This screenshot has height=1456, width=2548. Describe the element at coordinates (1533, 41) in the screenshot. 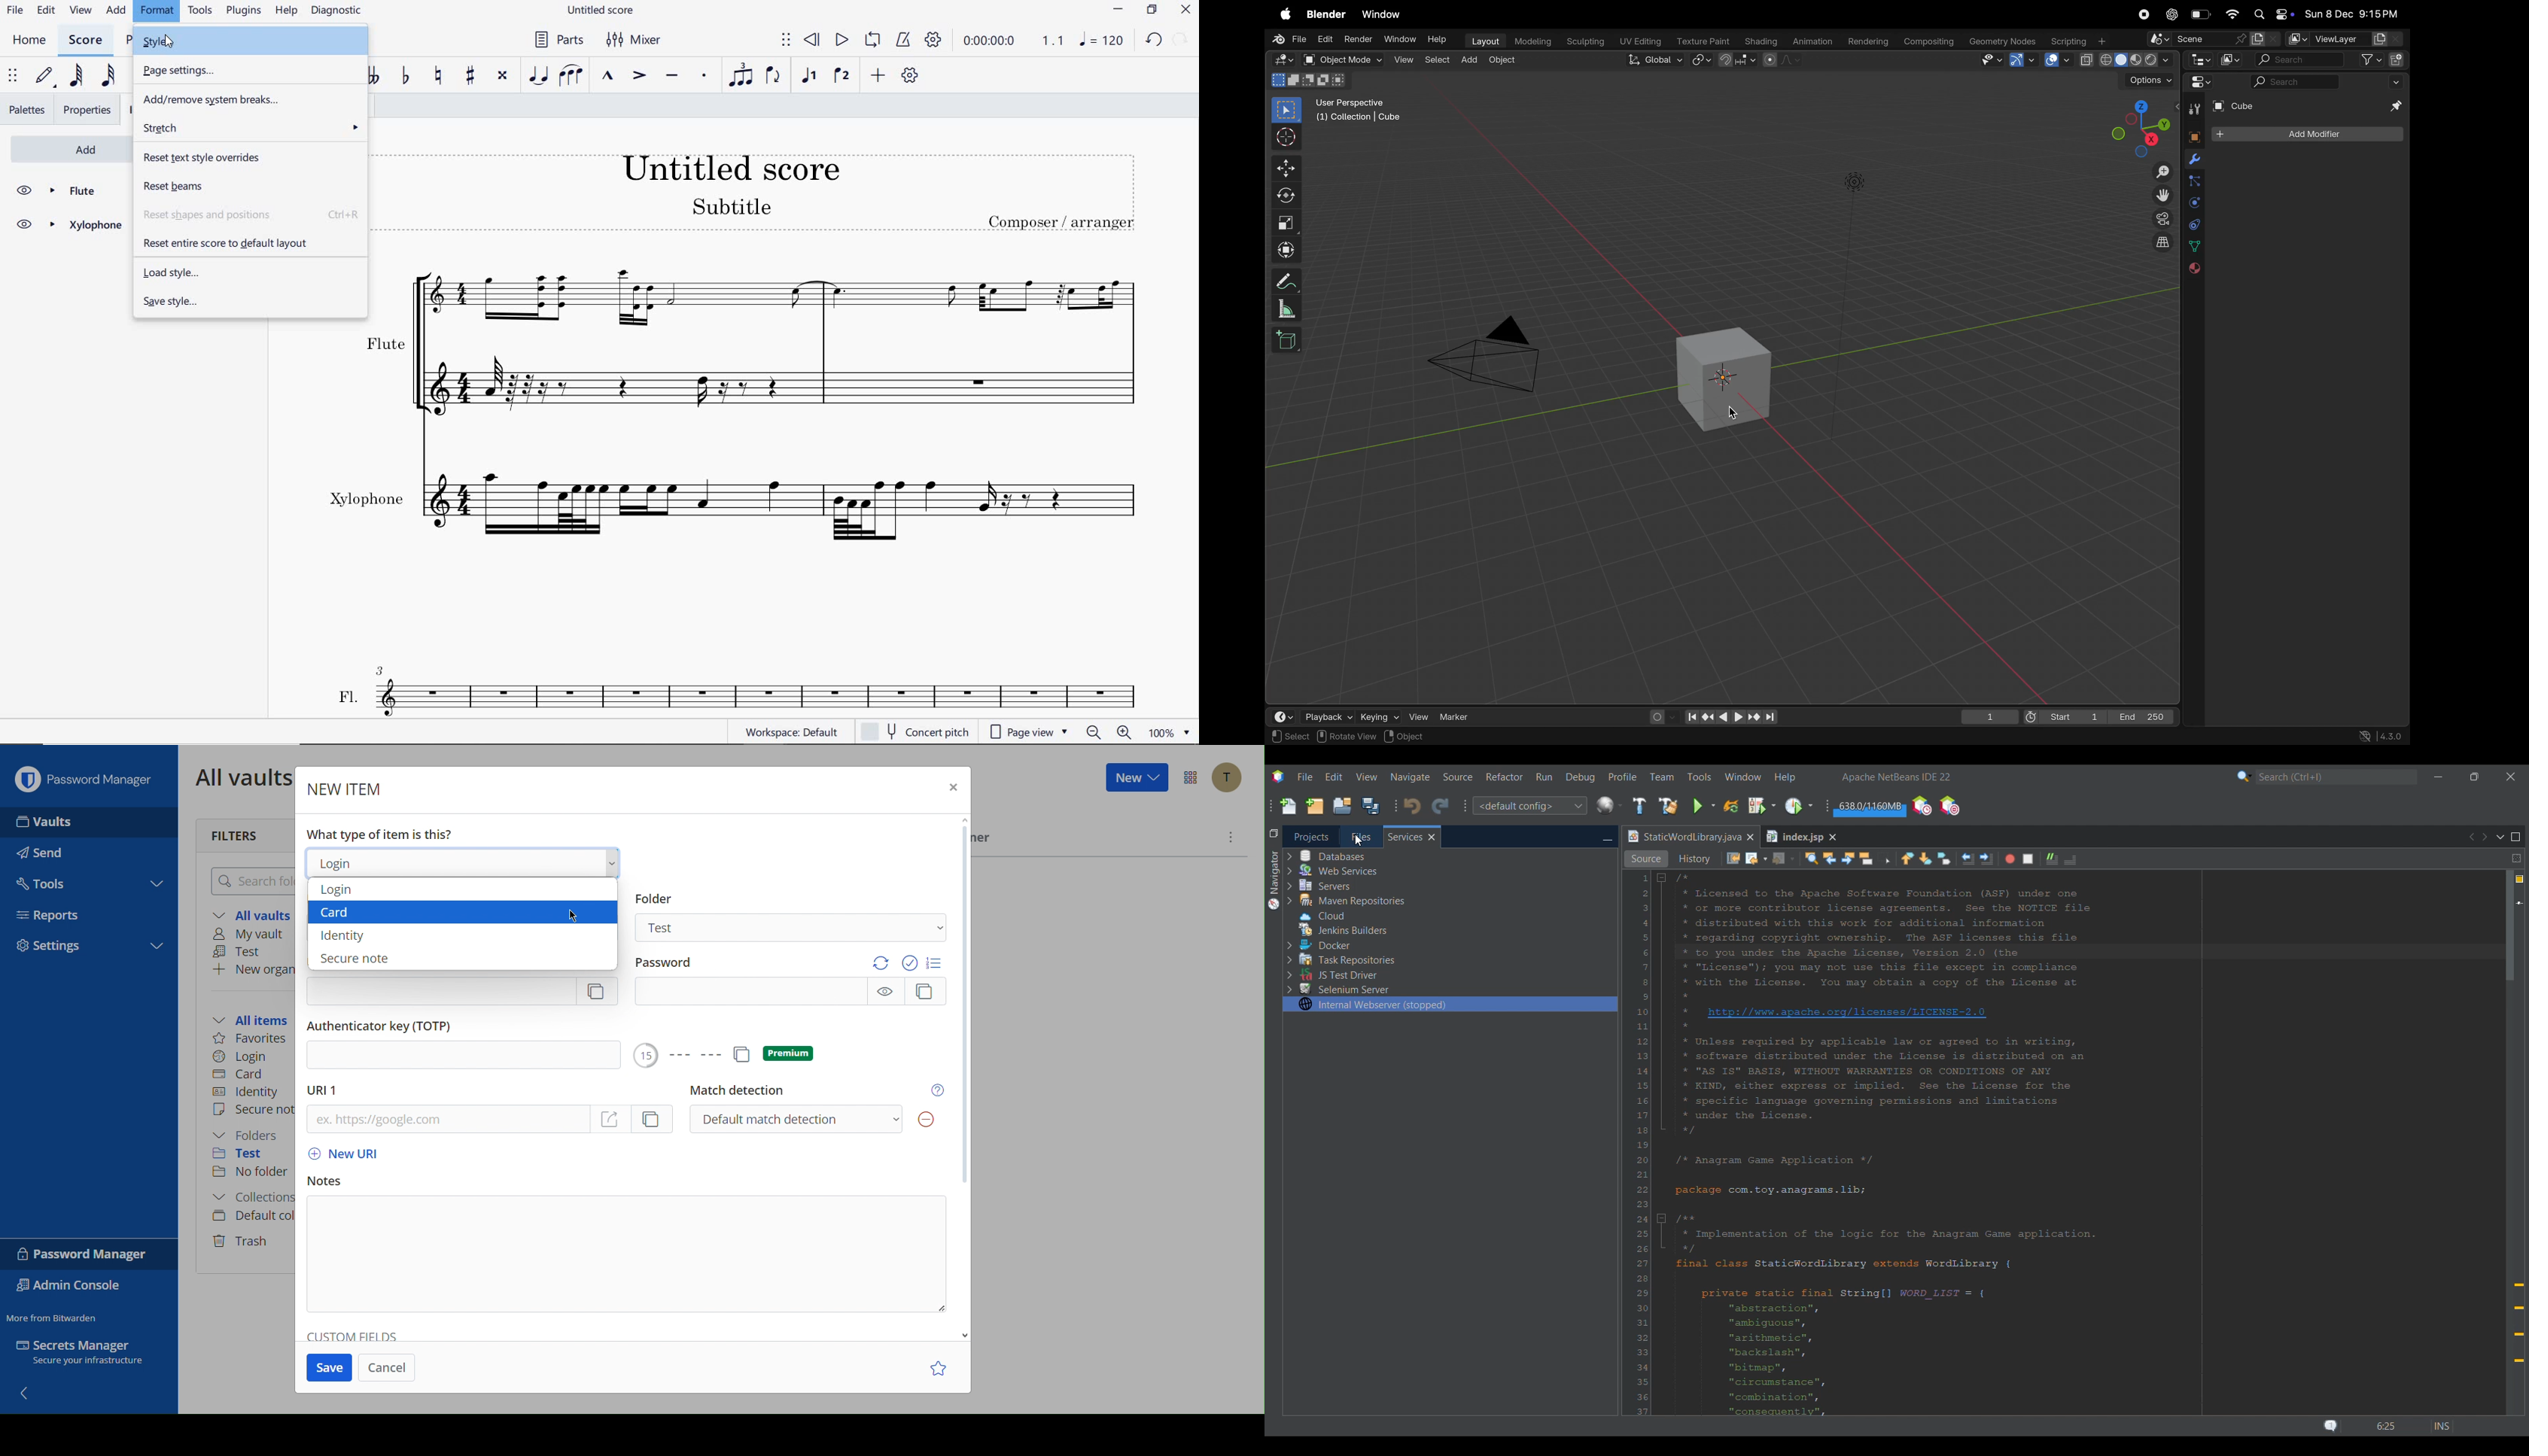

I see `modelling` at that location.